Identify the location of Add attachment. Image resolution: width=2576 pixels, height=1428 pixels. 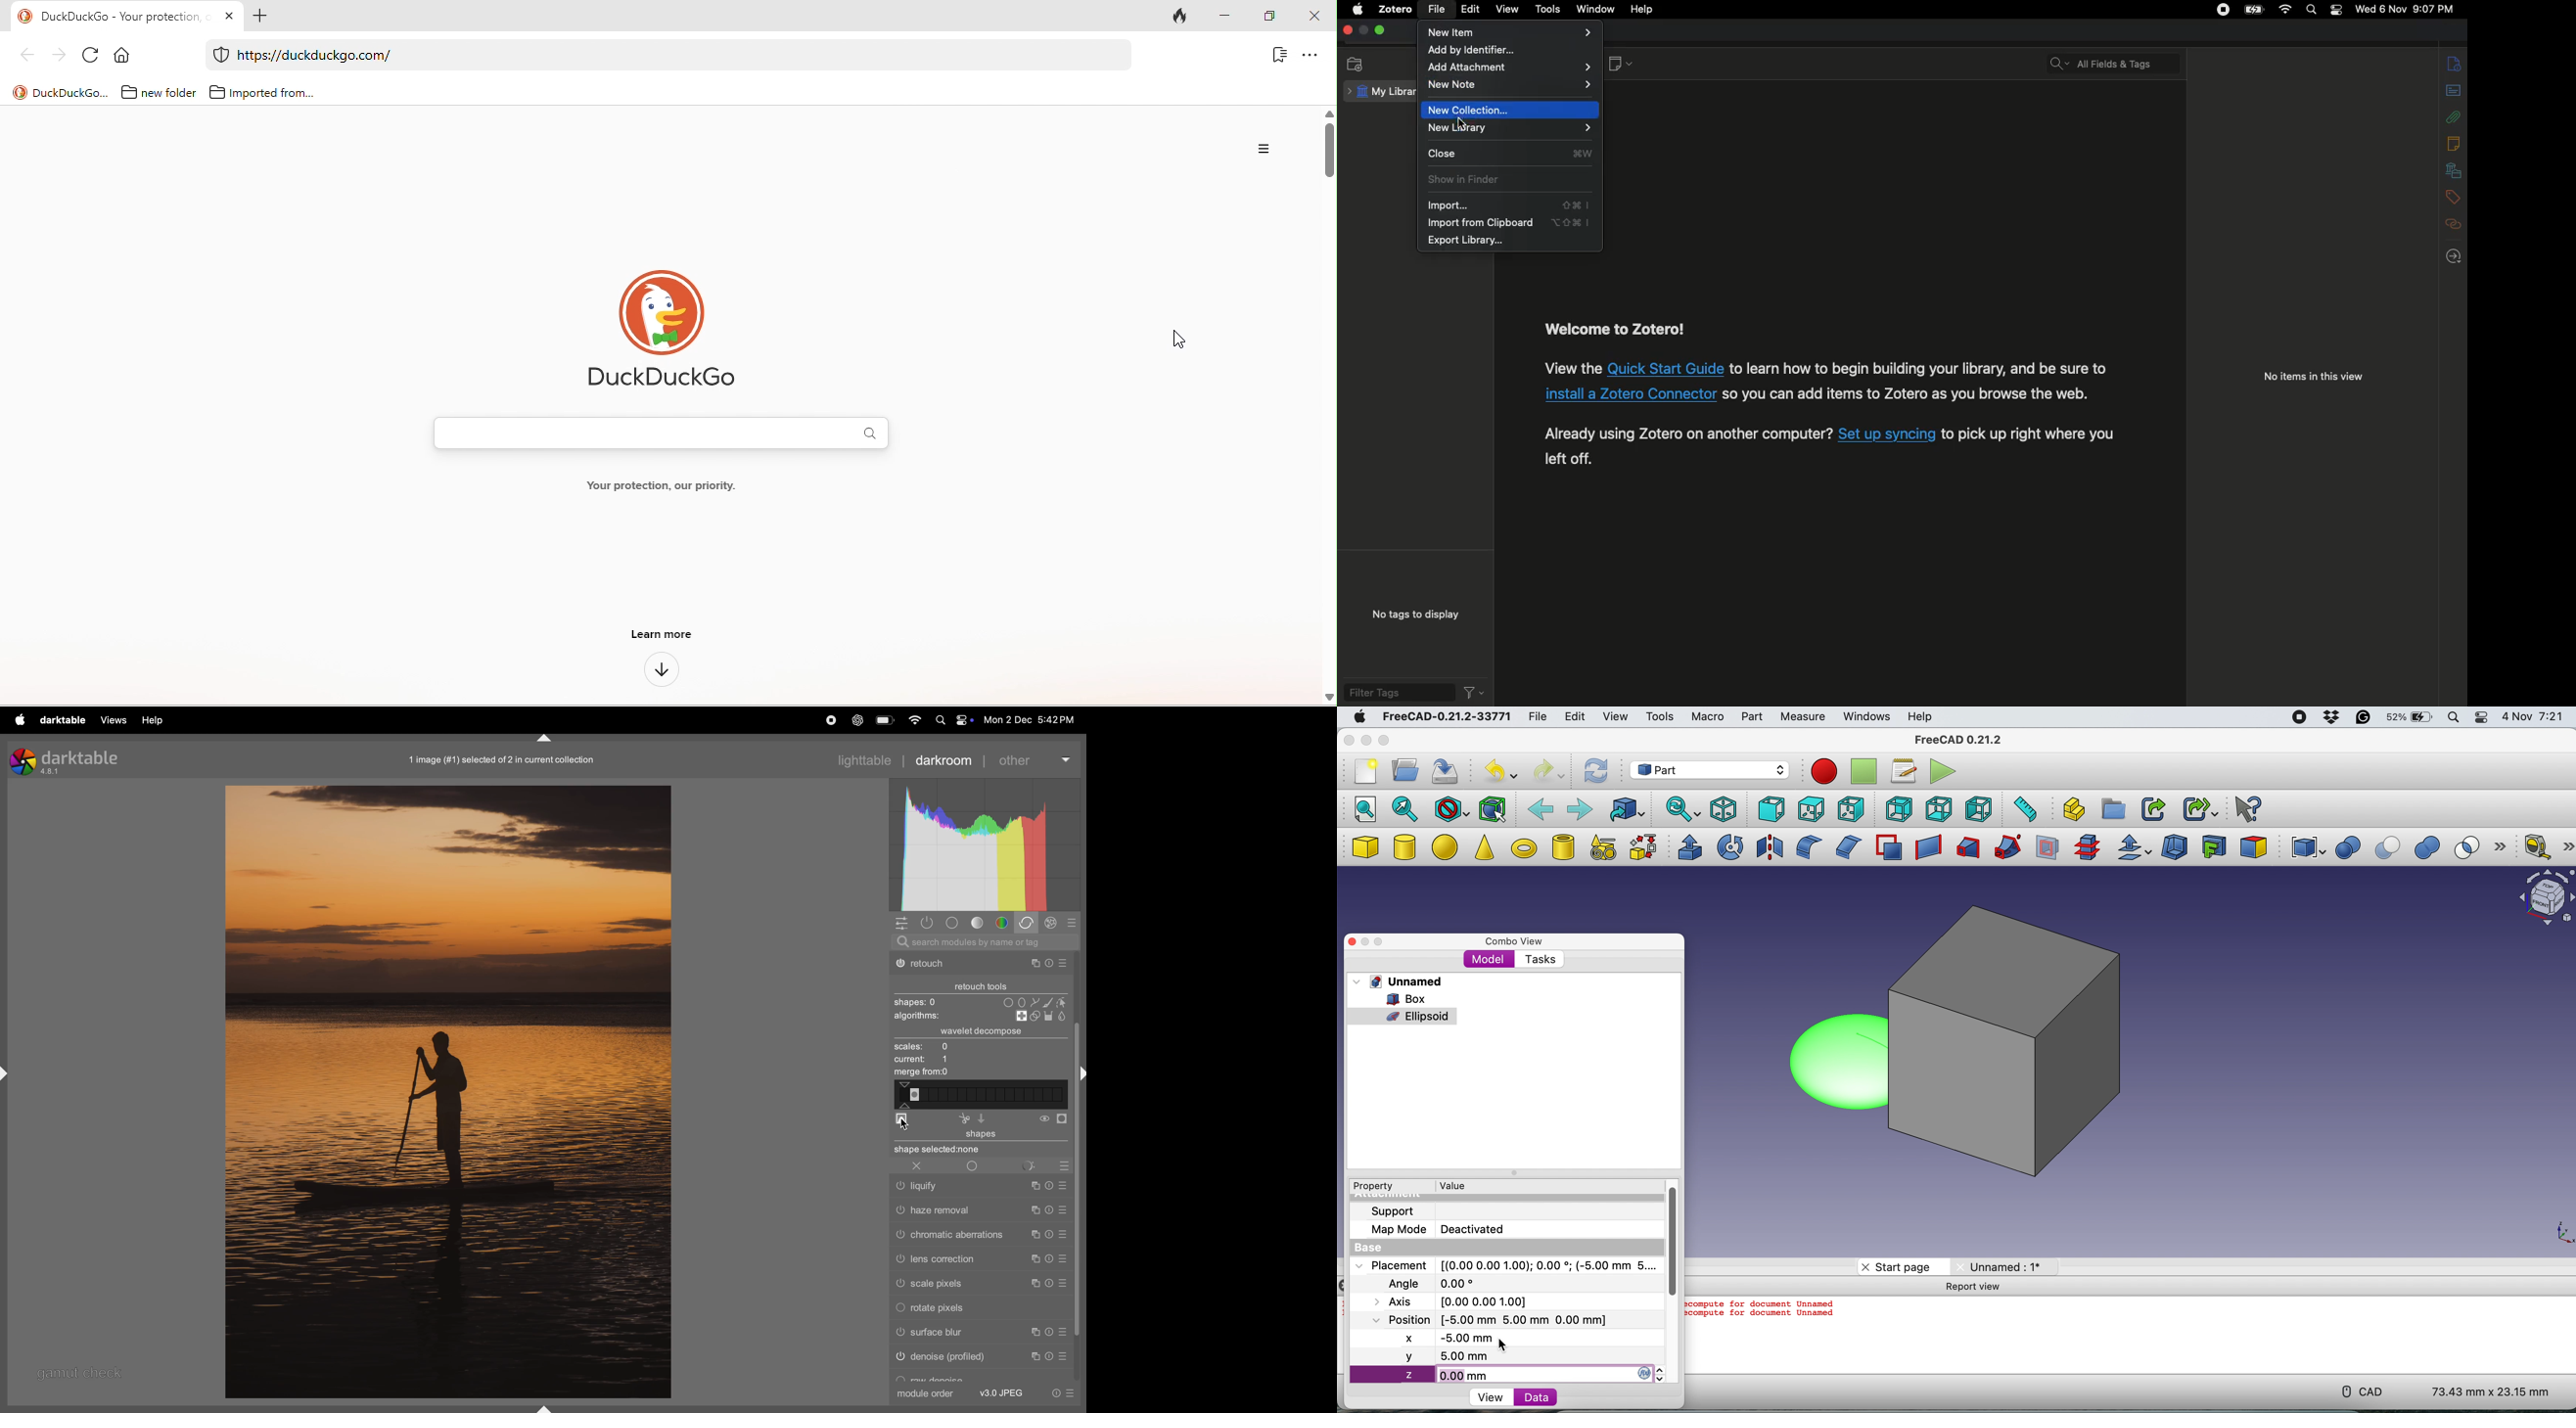
(1511, 68).